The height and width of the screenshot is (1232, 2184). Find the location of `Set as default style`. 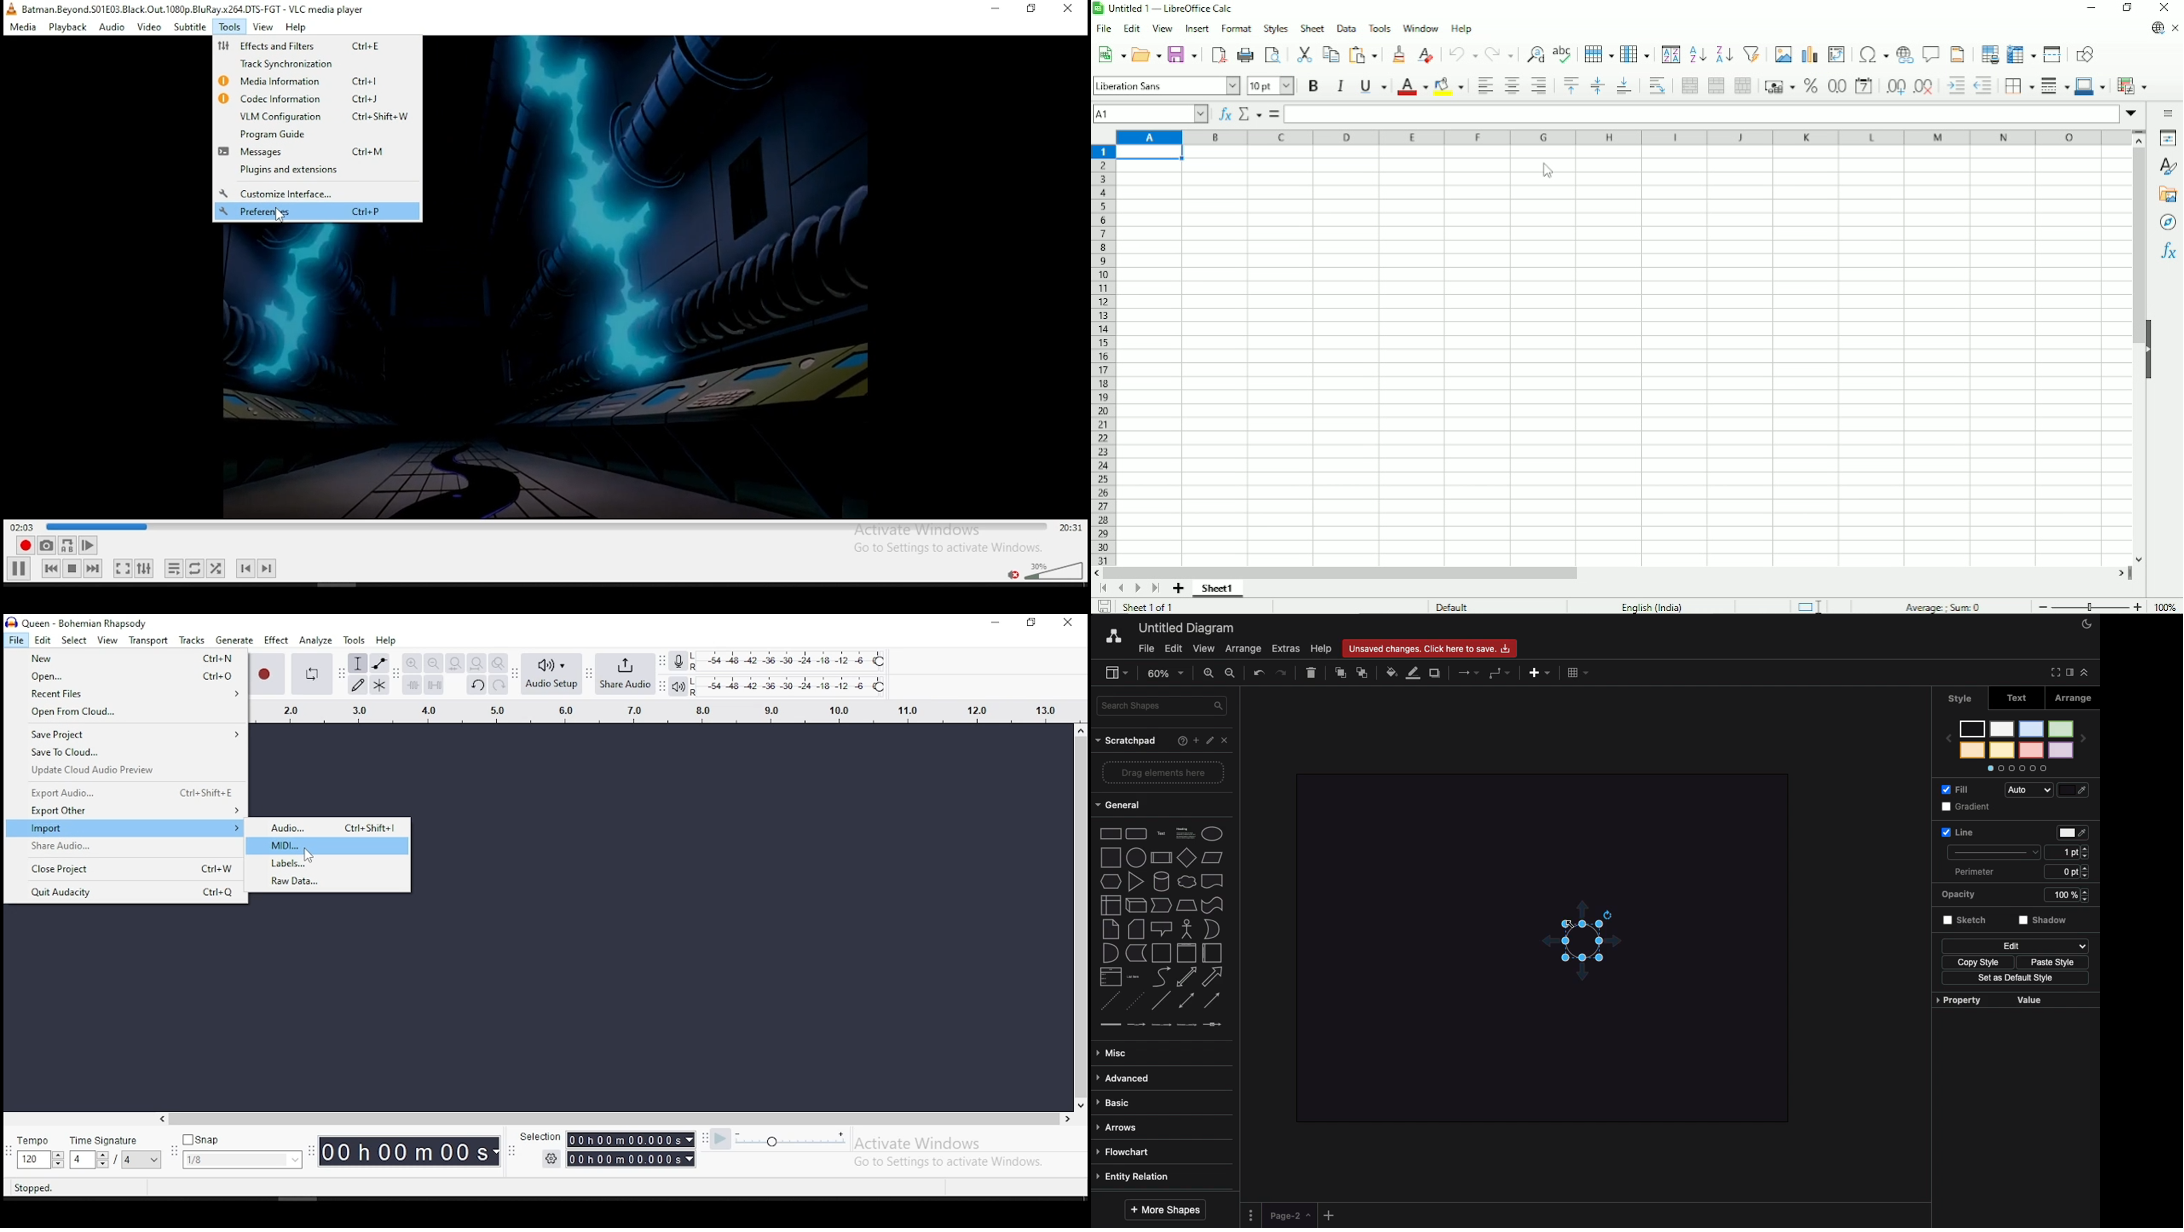

Set as default style is located at coordinates (2016, 978).